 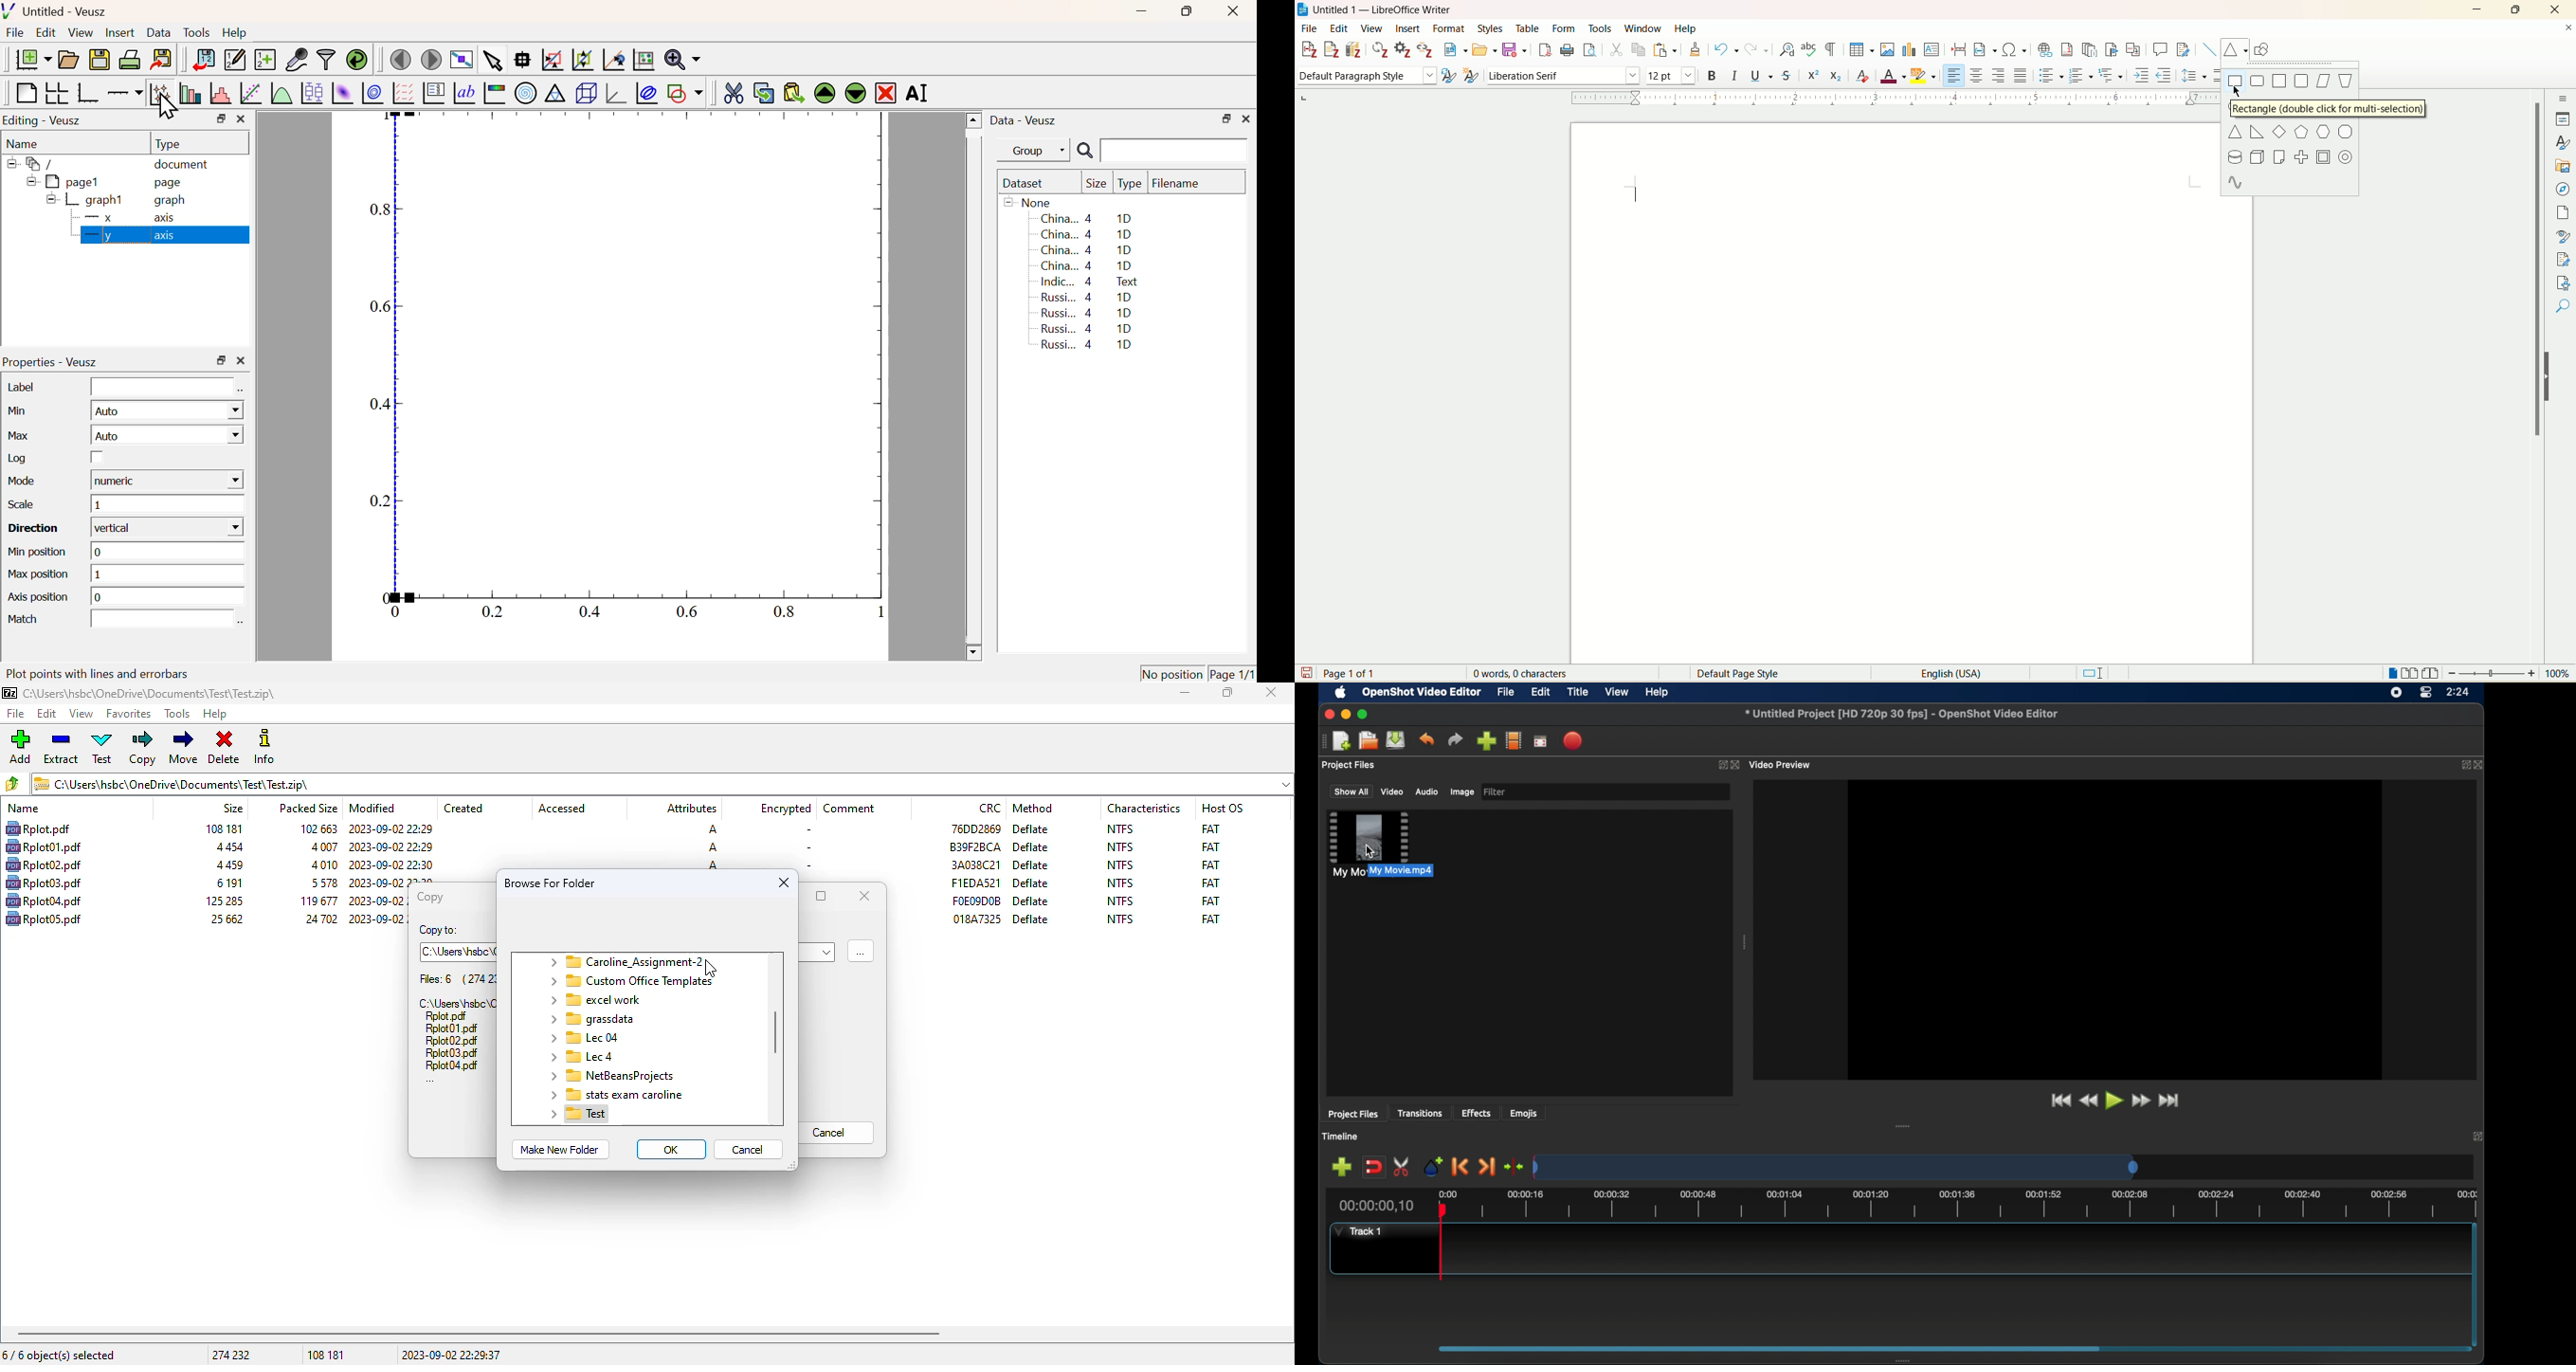 What do you see at coordinates (432, 60) in the screenshot?
I see `Move to next page` at bounding box center [432, 60].